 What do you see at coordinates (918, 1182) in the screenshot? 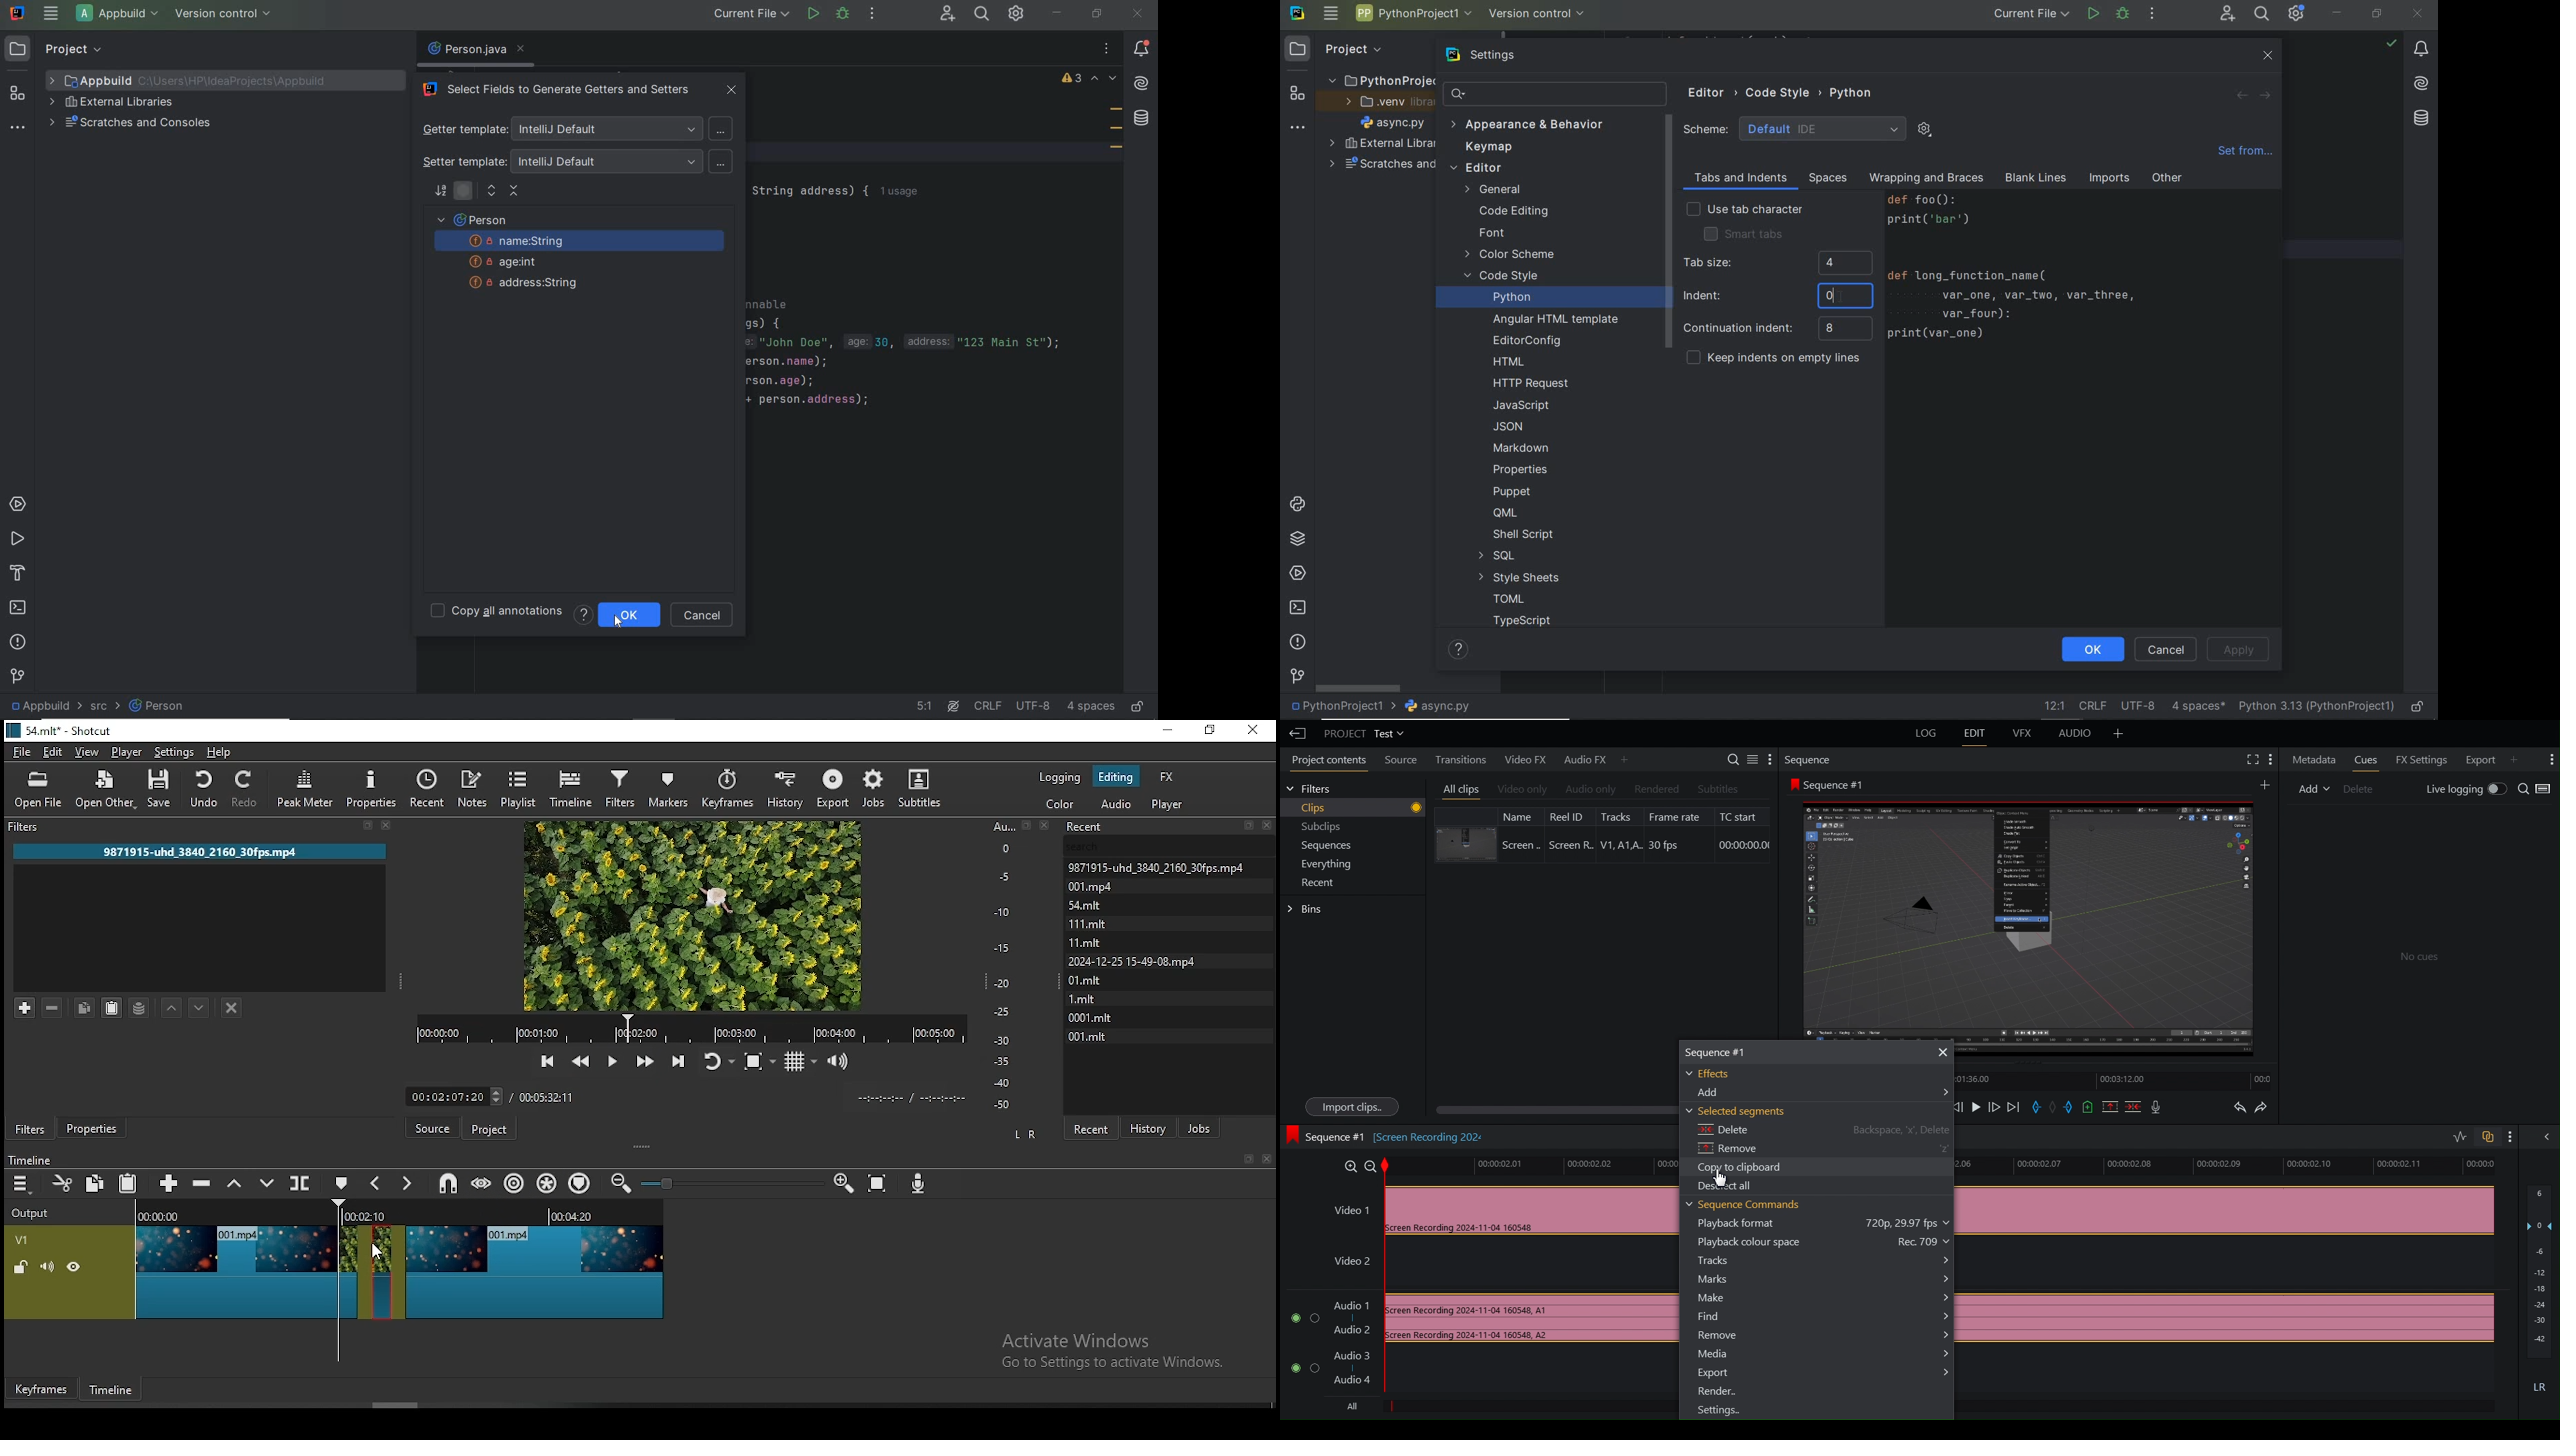
I see `record audio` at bounding box center [918, 1182].